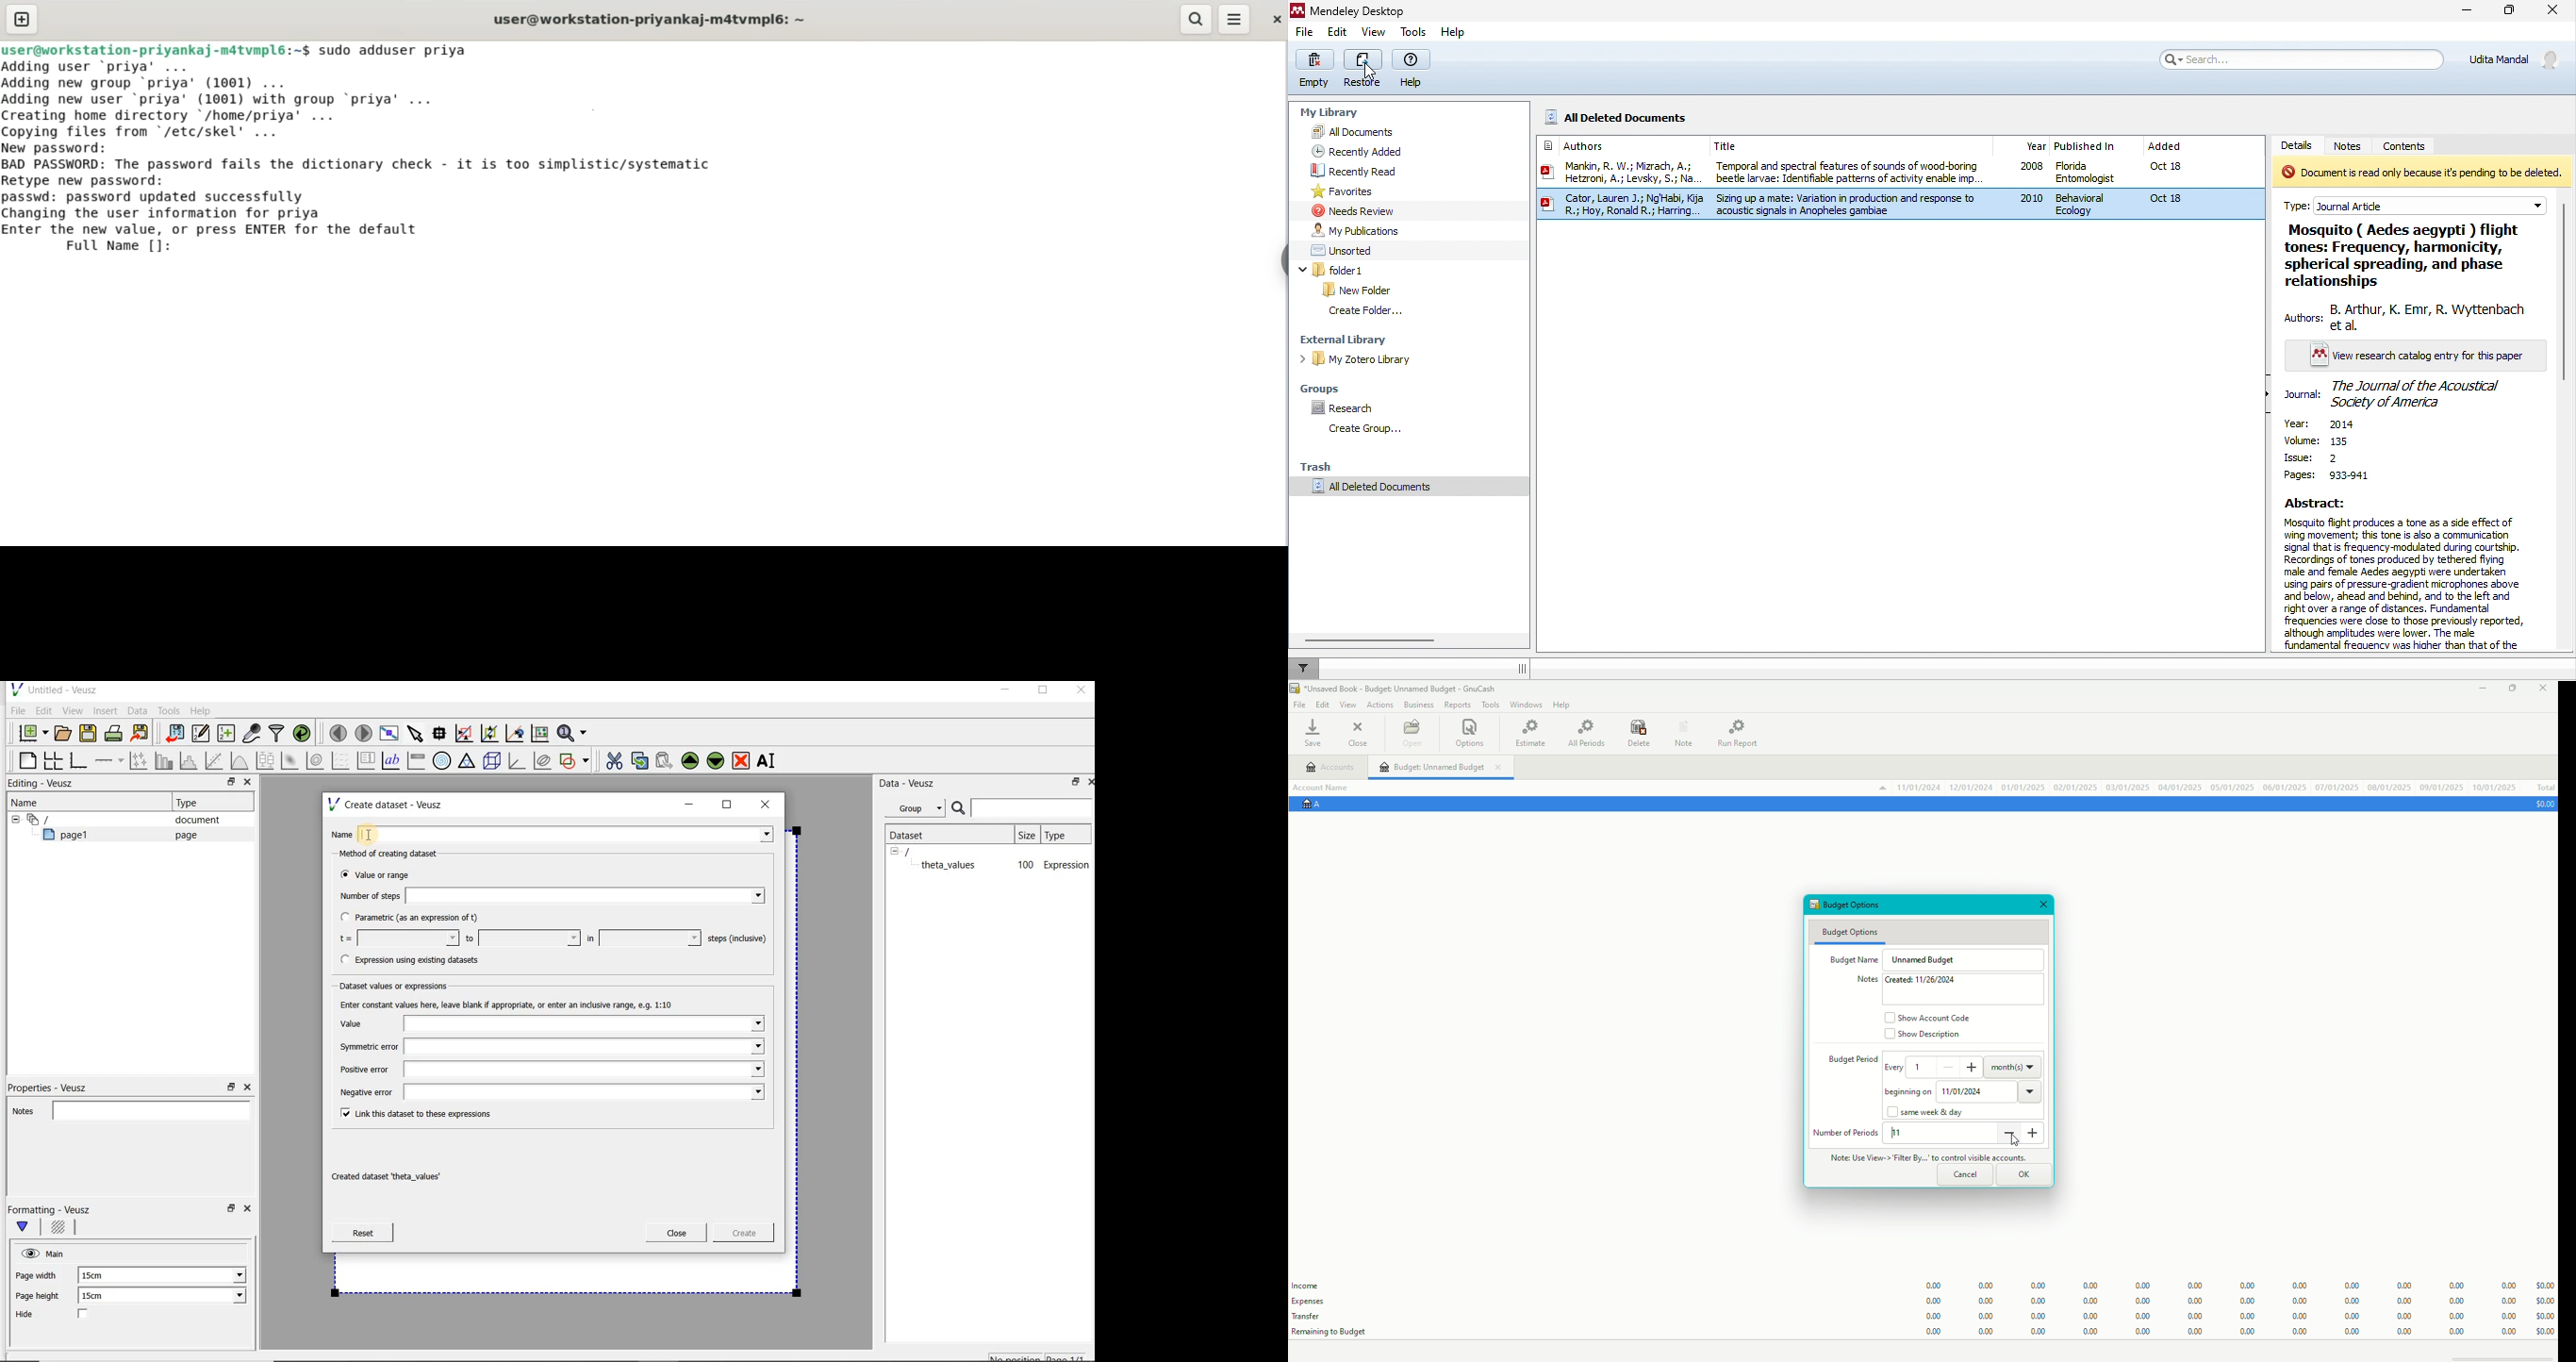  Describe the element at coordinates (2328, 475) in the screenshot. I see `page` at that location.